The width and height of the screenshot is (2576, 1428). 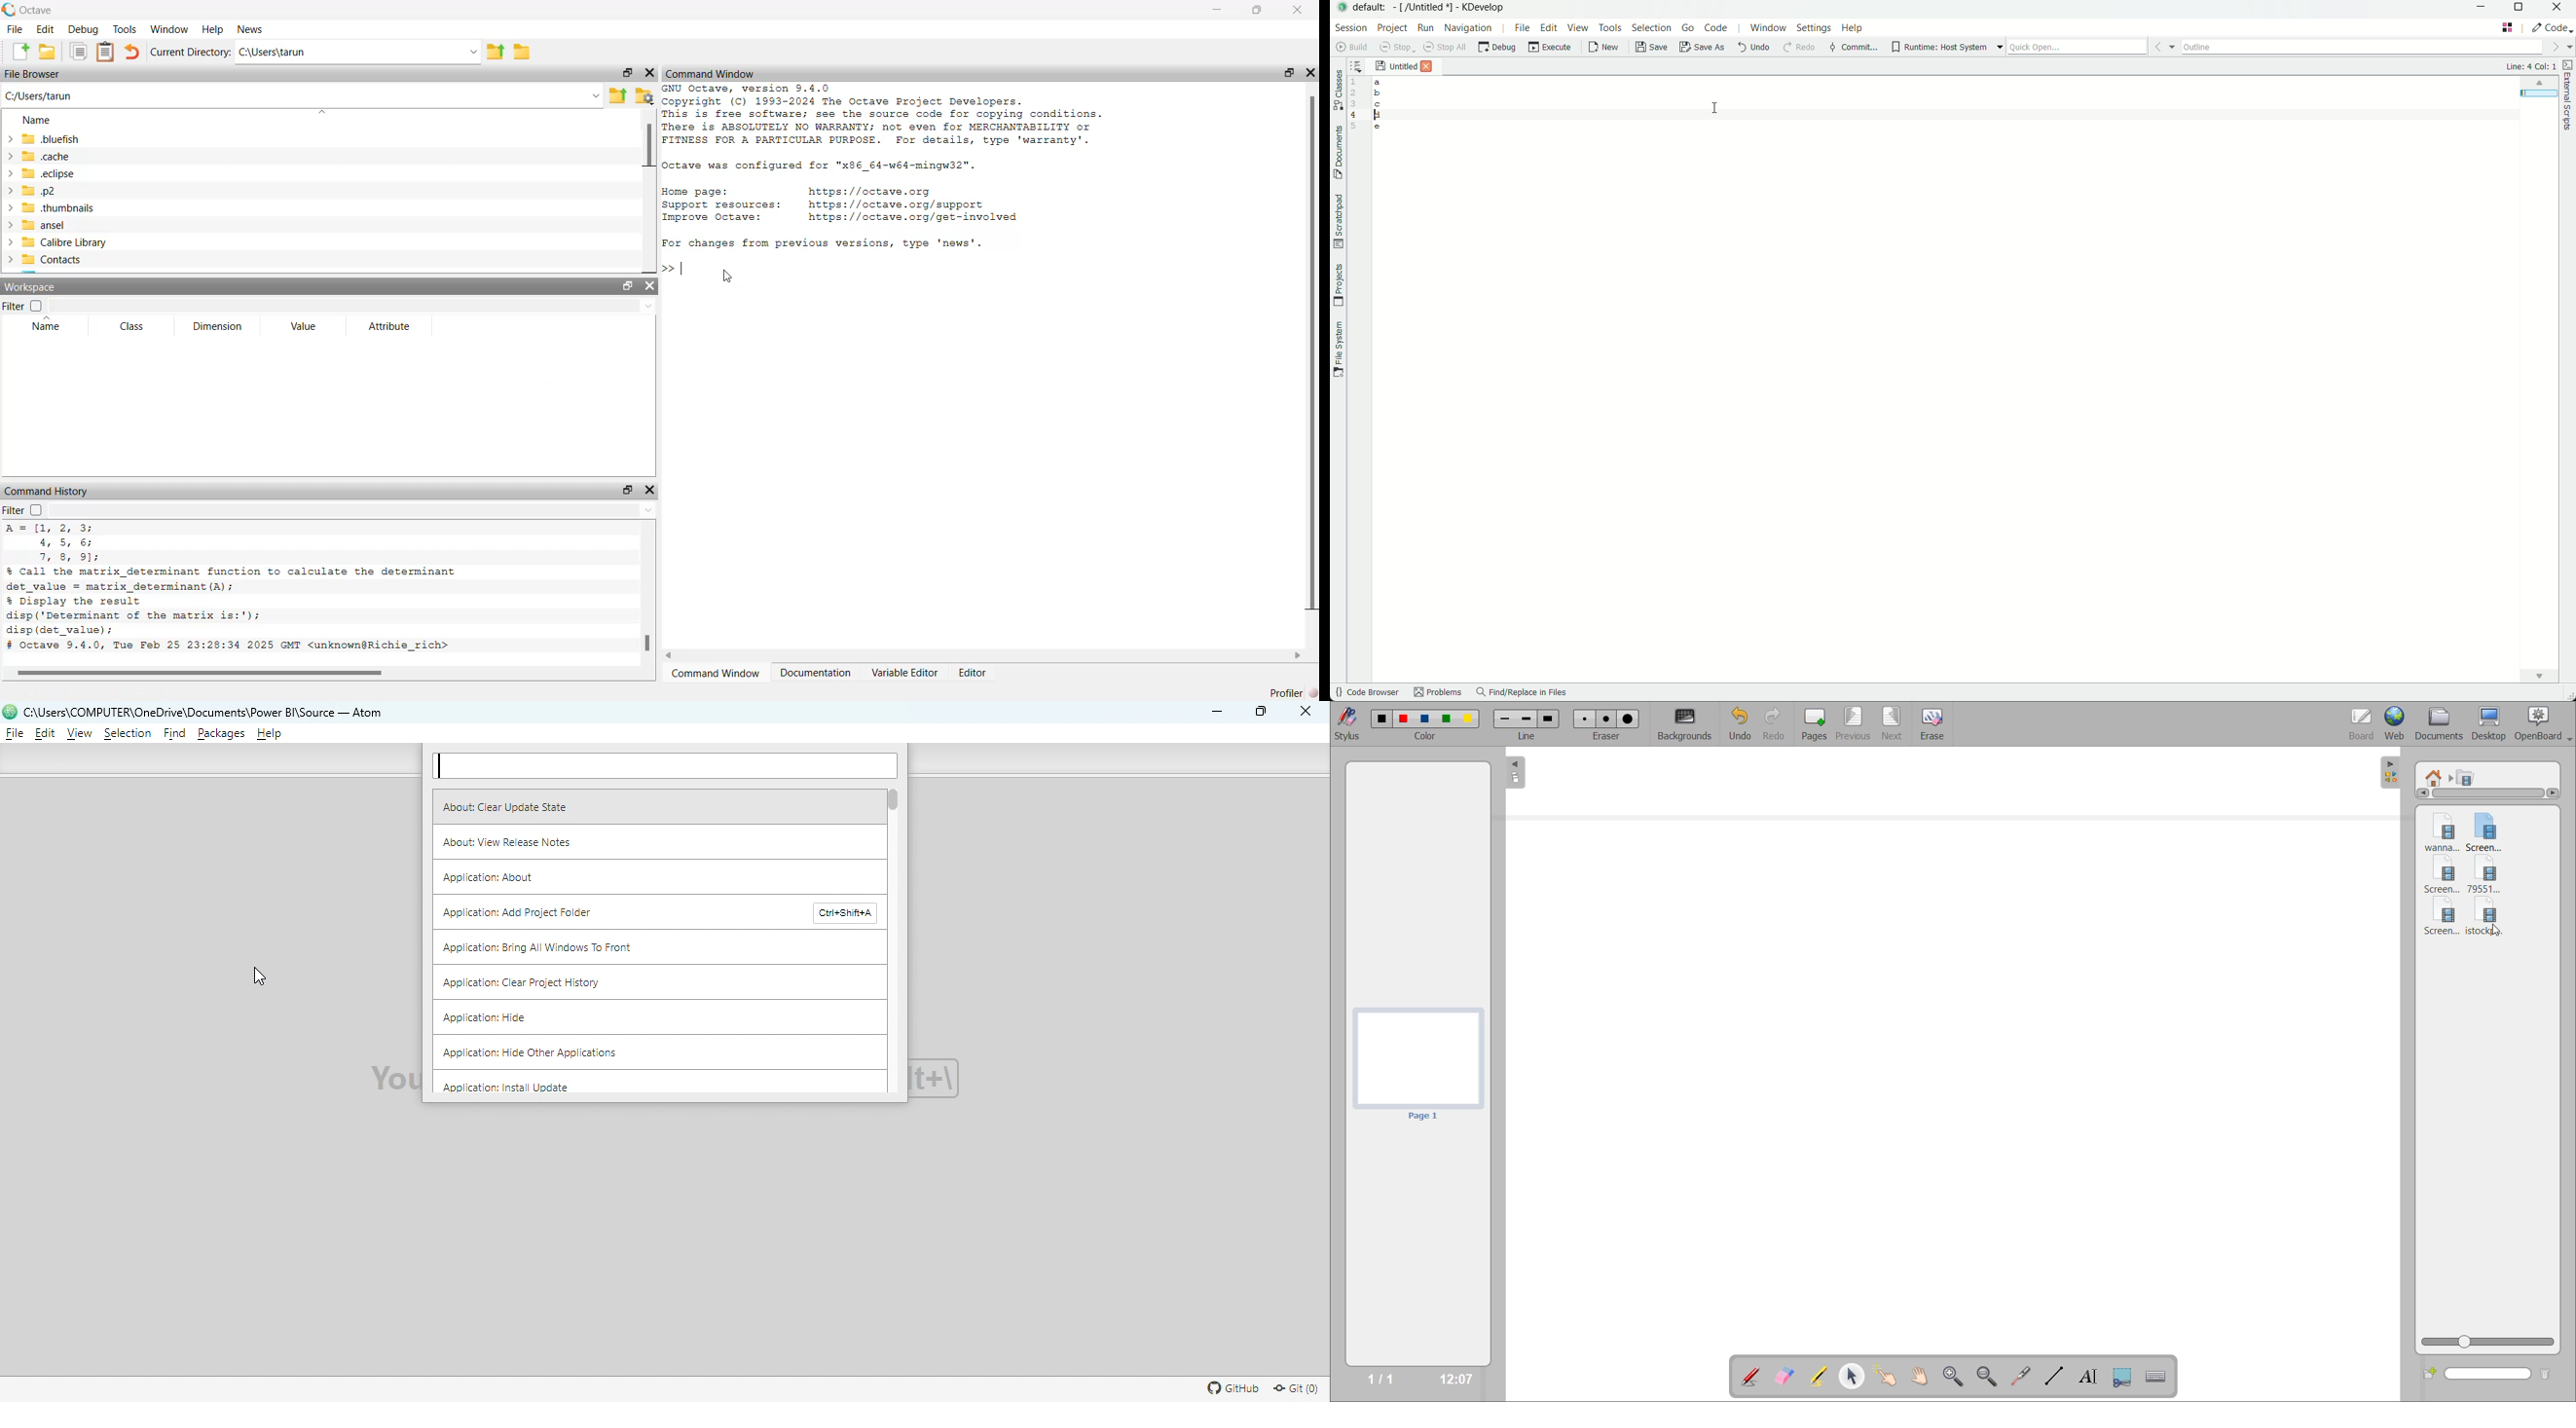 I want to click on scrollbar , so click(x=646, y=599).